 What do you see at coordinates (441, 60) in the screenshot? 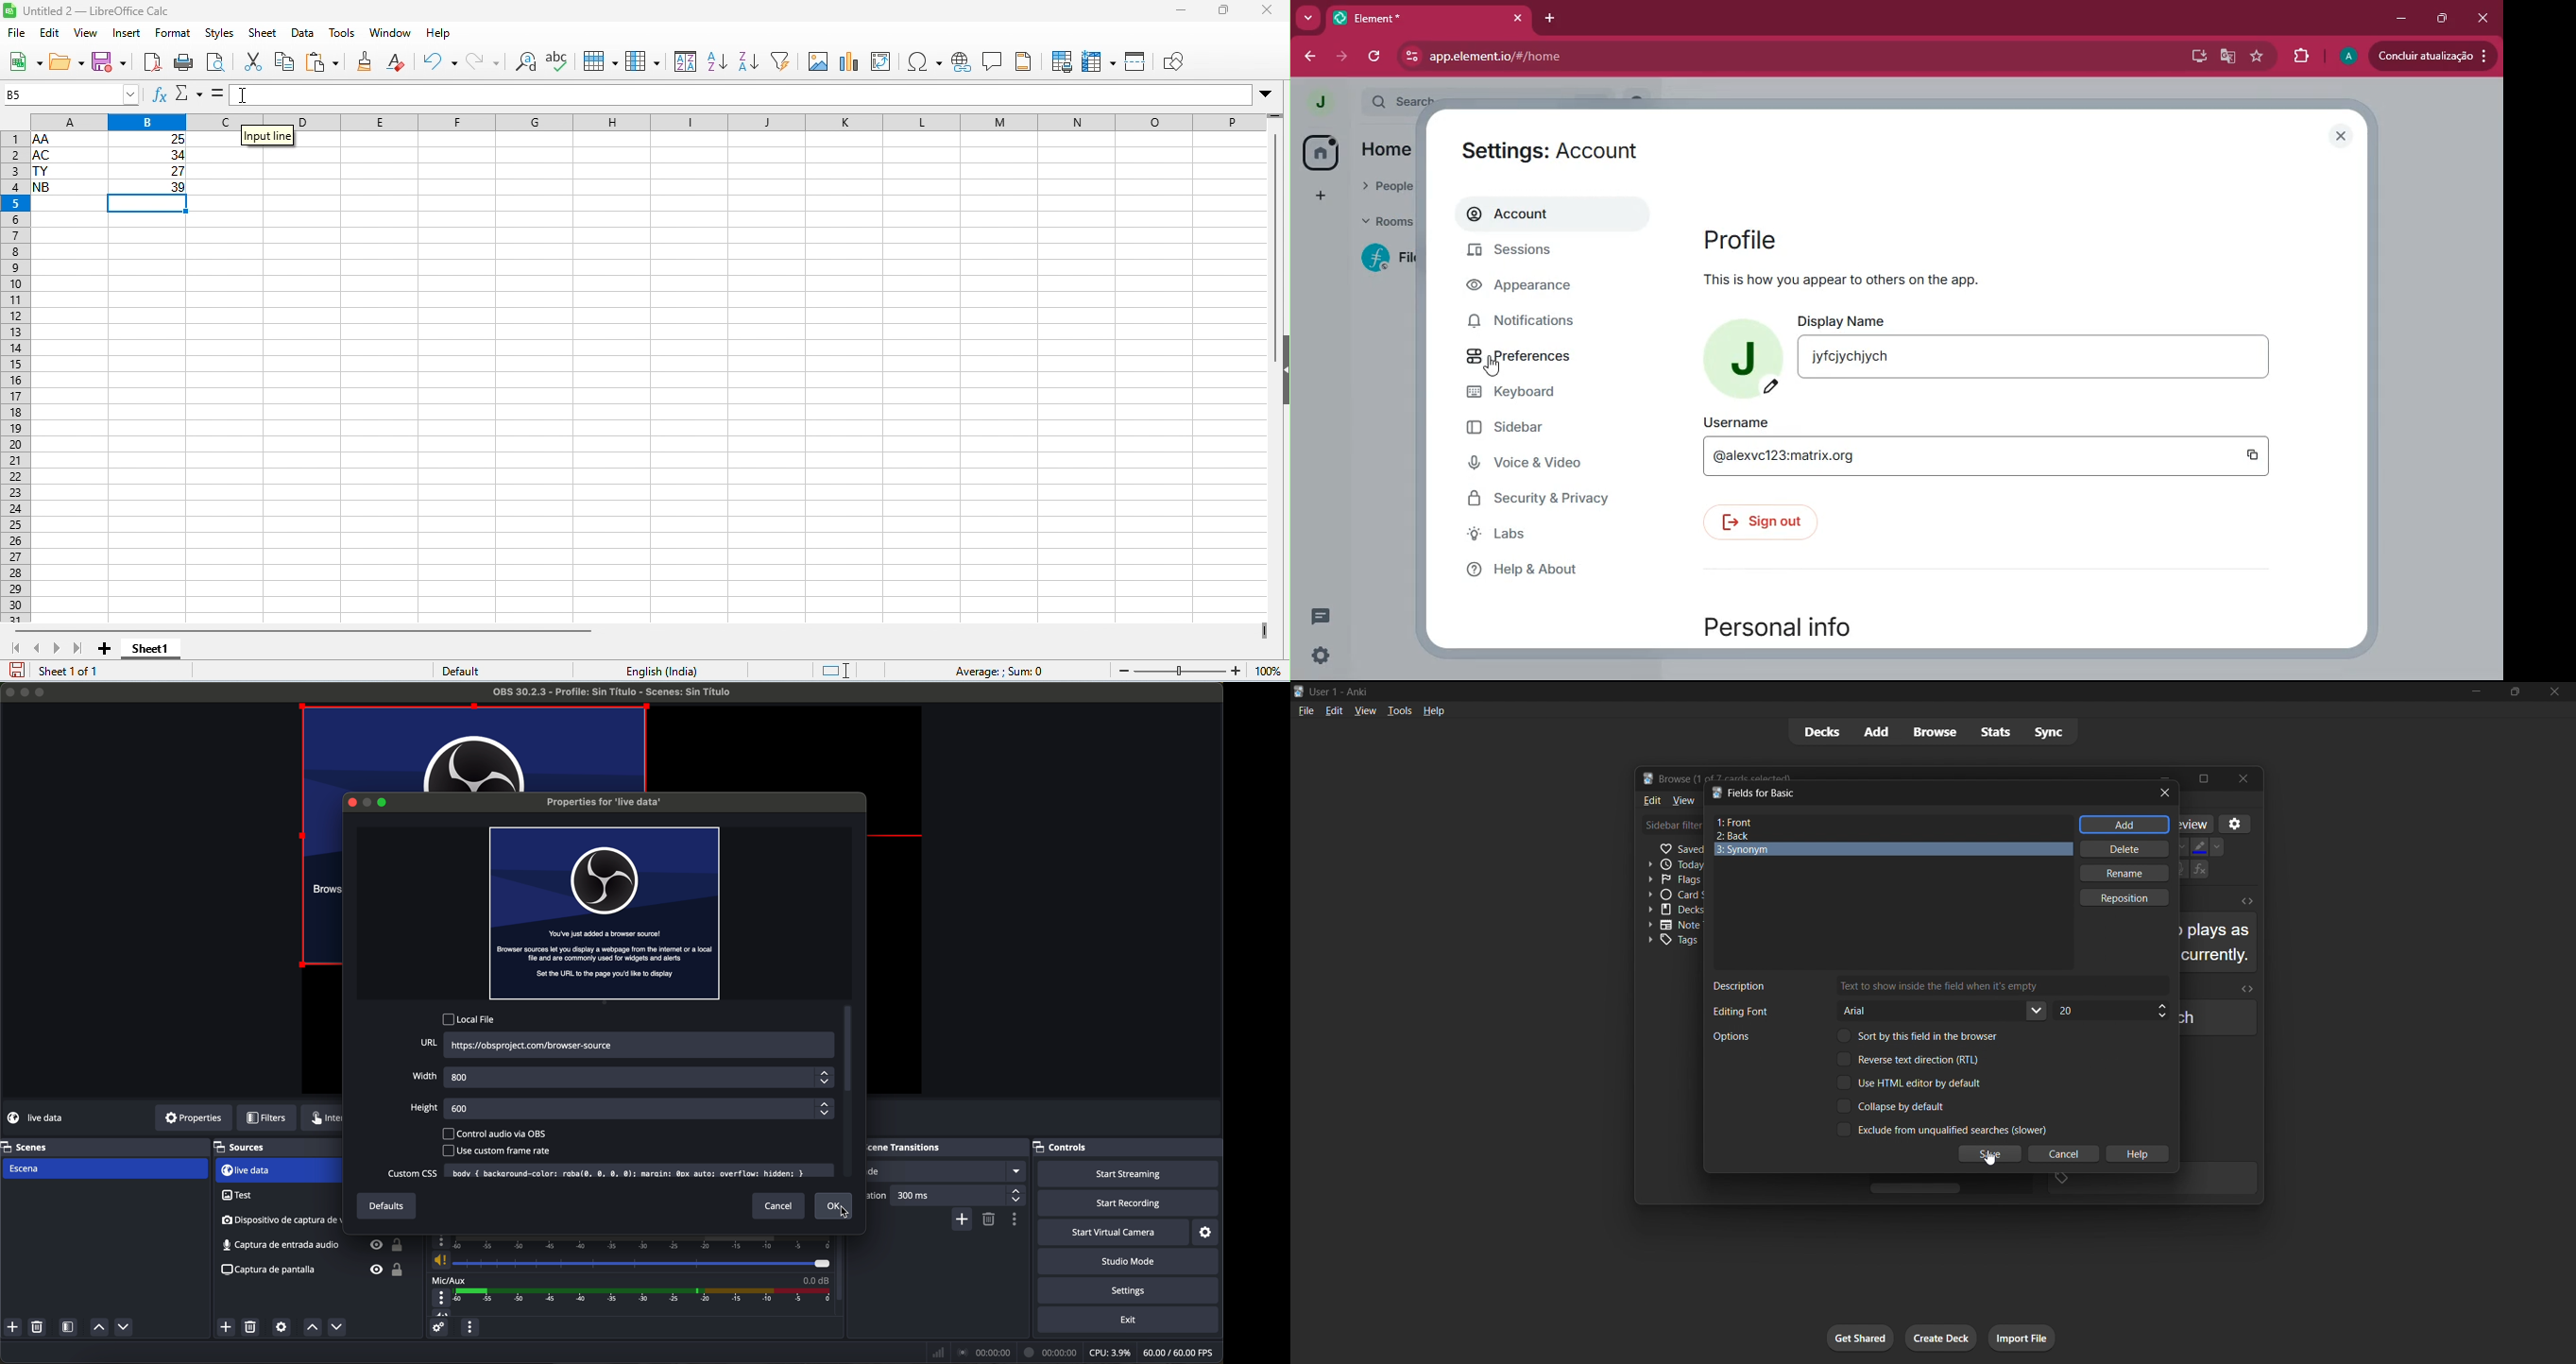
I see `undo` at bounding box center [441, 60].